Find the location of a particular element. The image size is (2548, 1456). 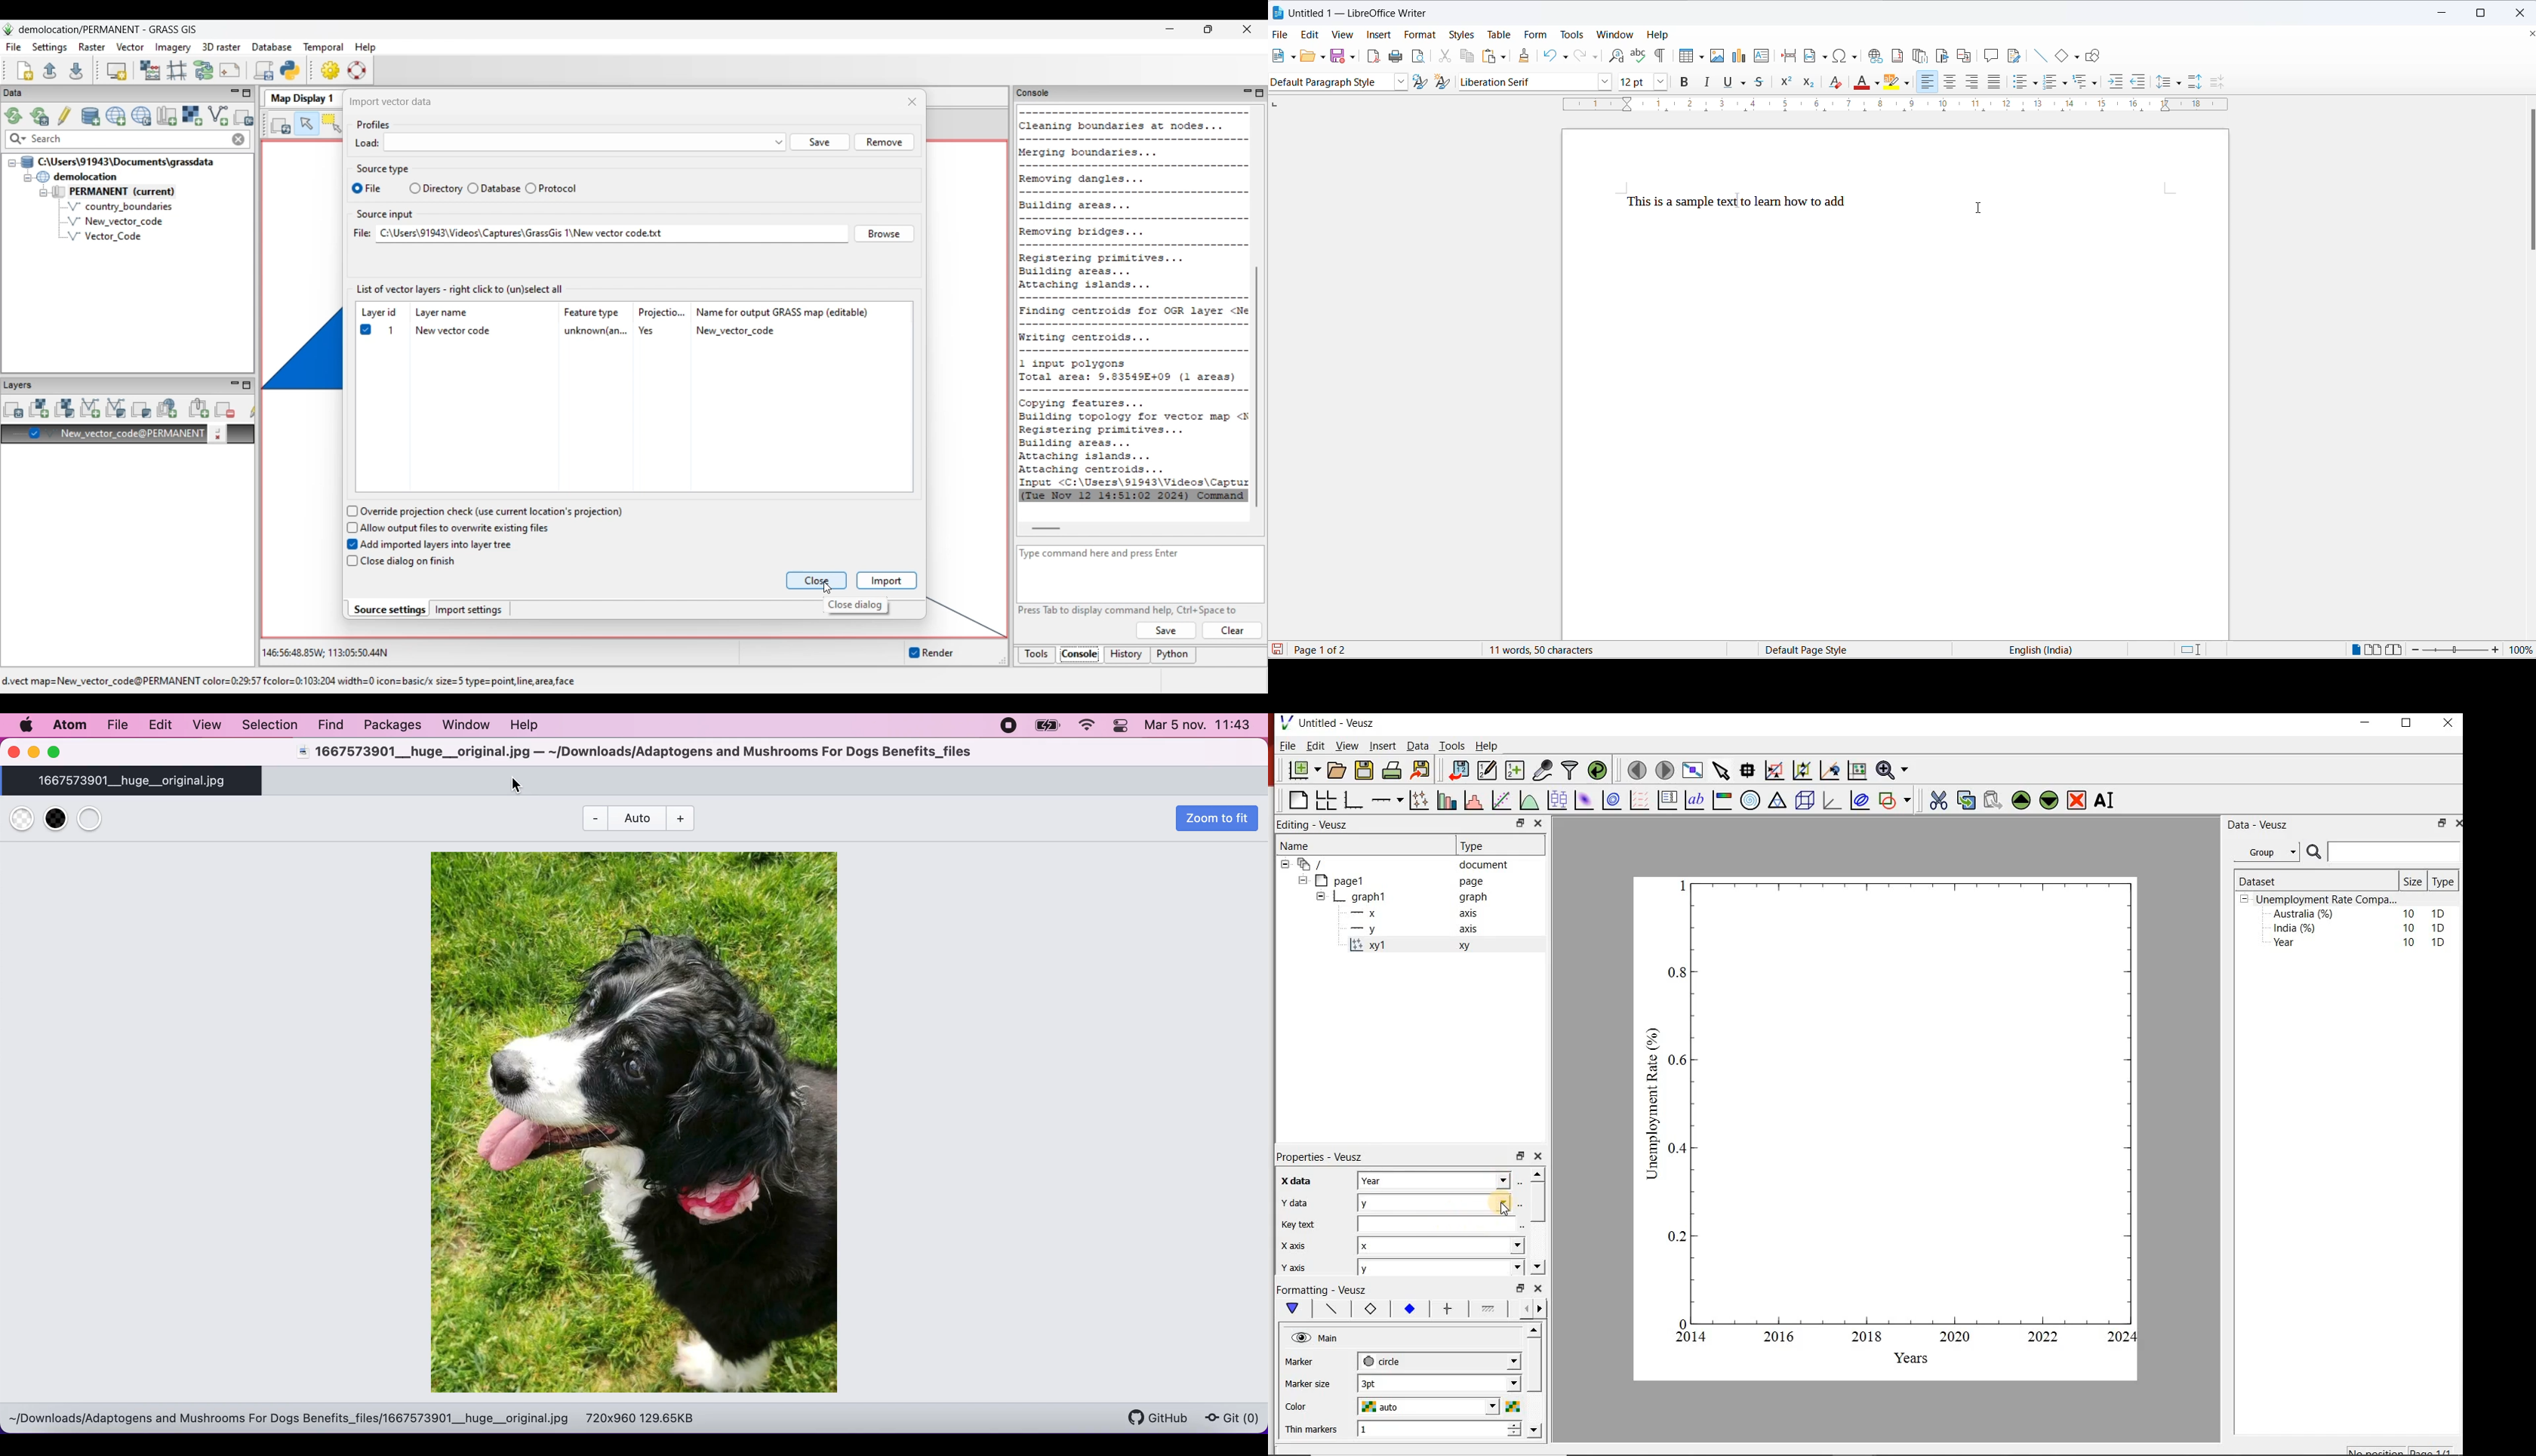

add a shapes is located at coordinates (1895, 800).